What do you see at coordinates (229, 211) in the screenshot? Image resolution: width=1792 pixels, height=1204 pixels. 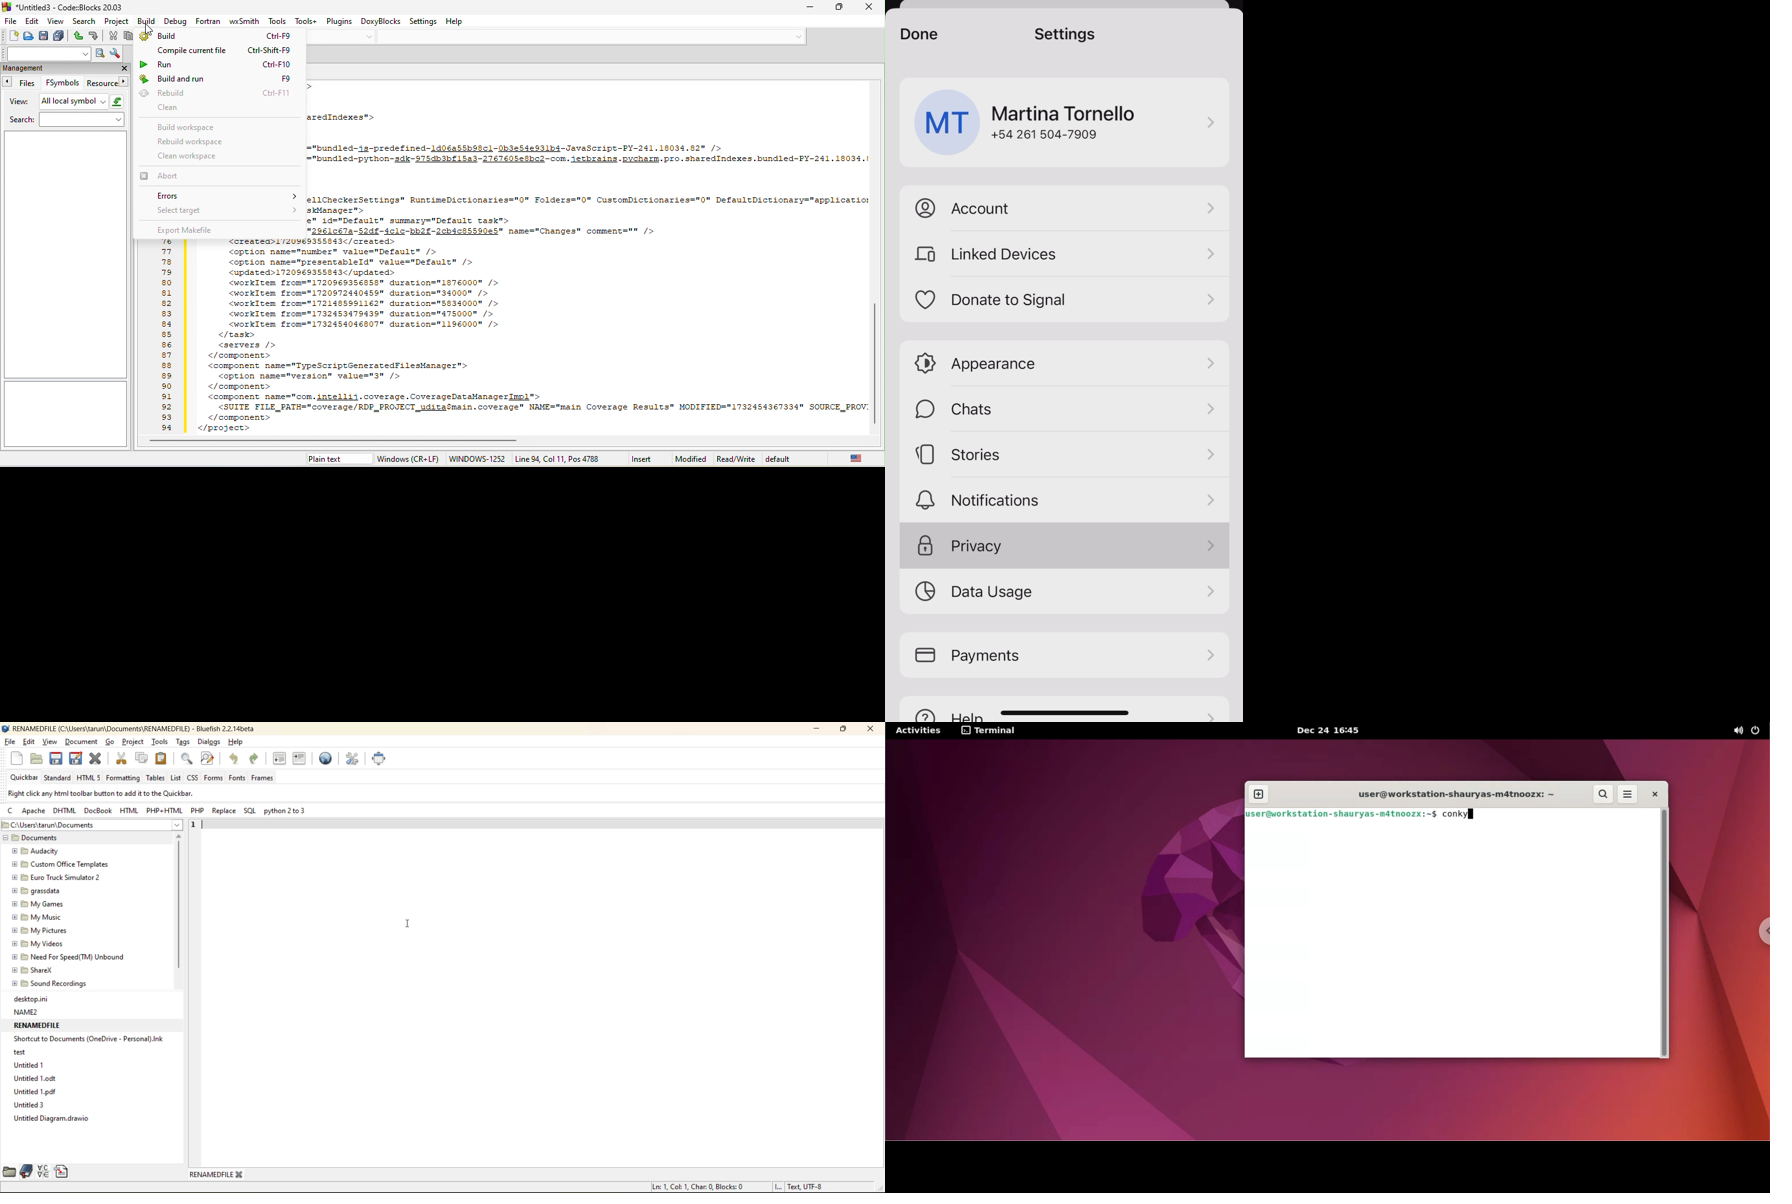 I see `select target` at bounding box center [229, 211].